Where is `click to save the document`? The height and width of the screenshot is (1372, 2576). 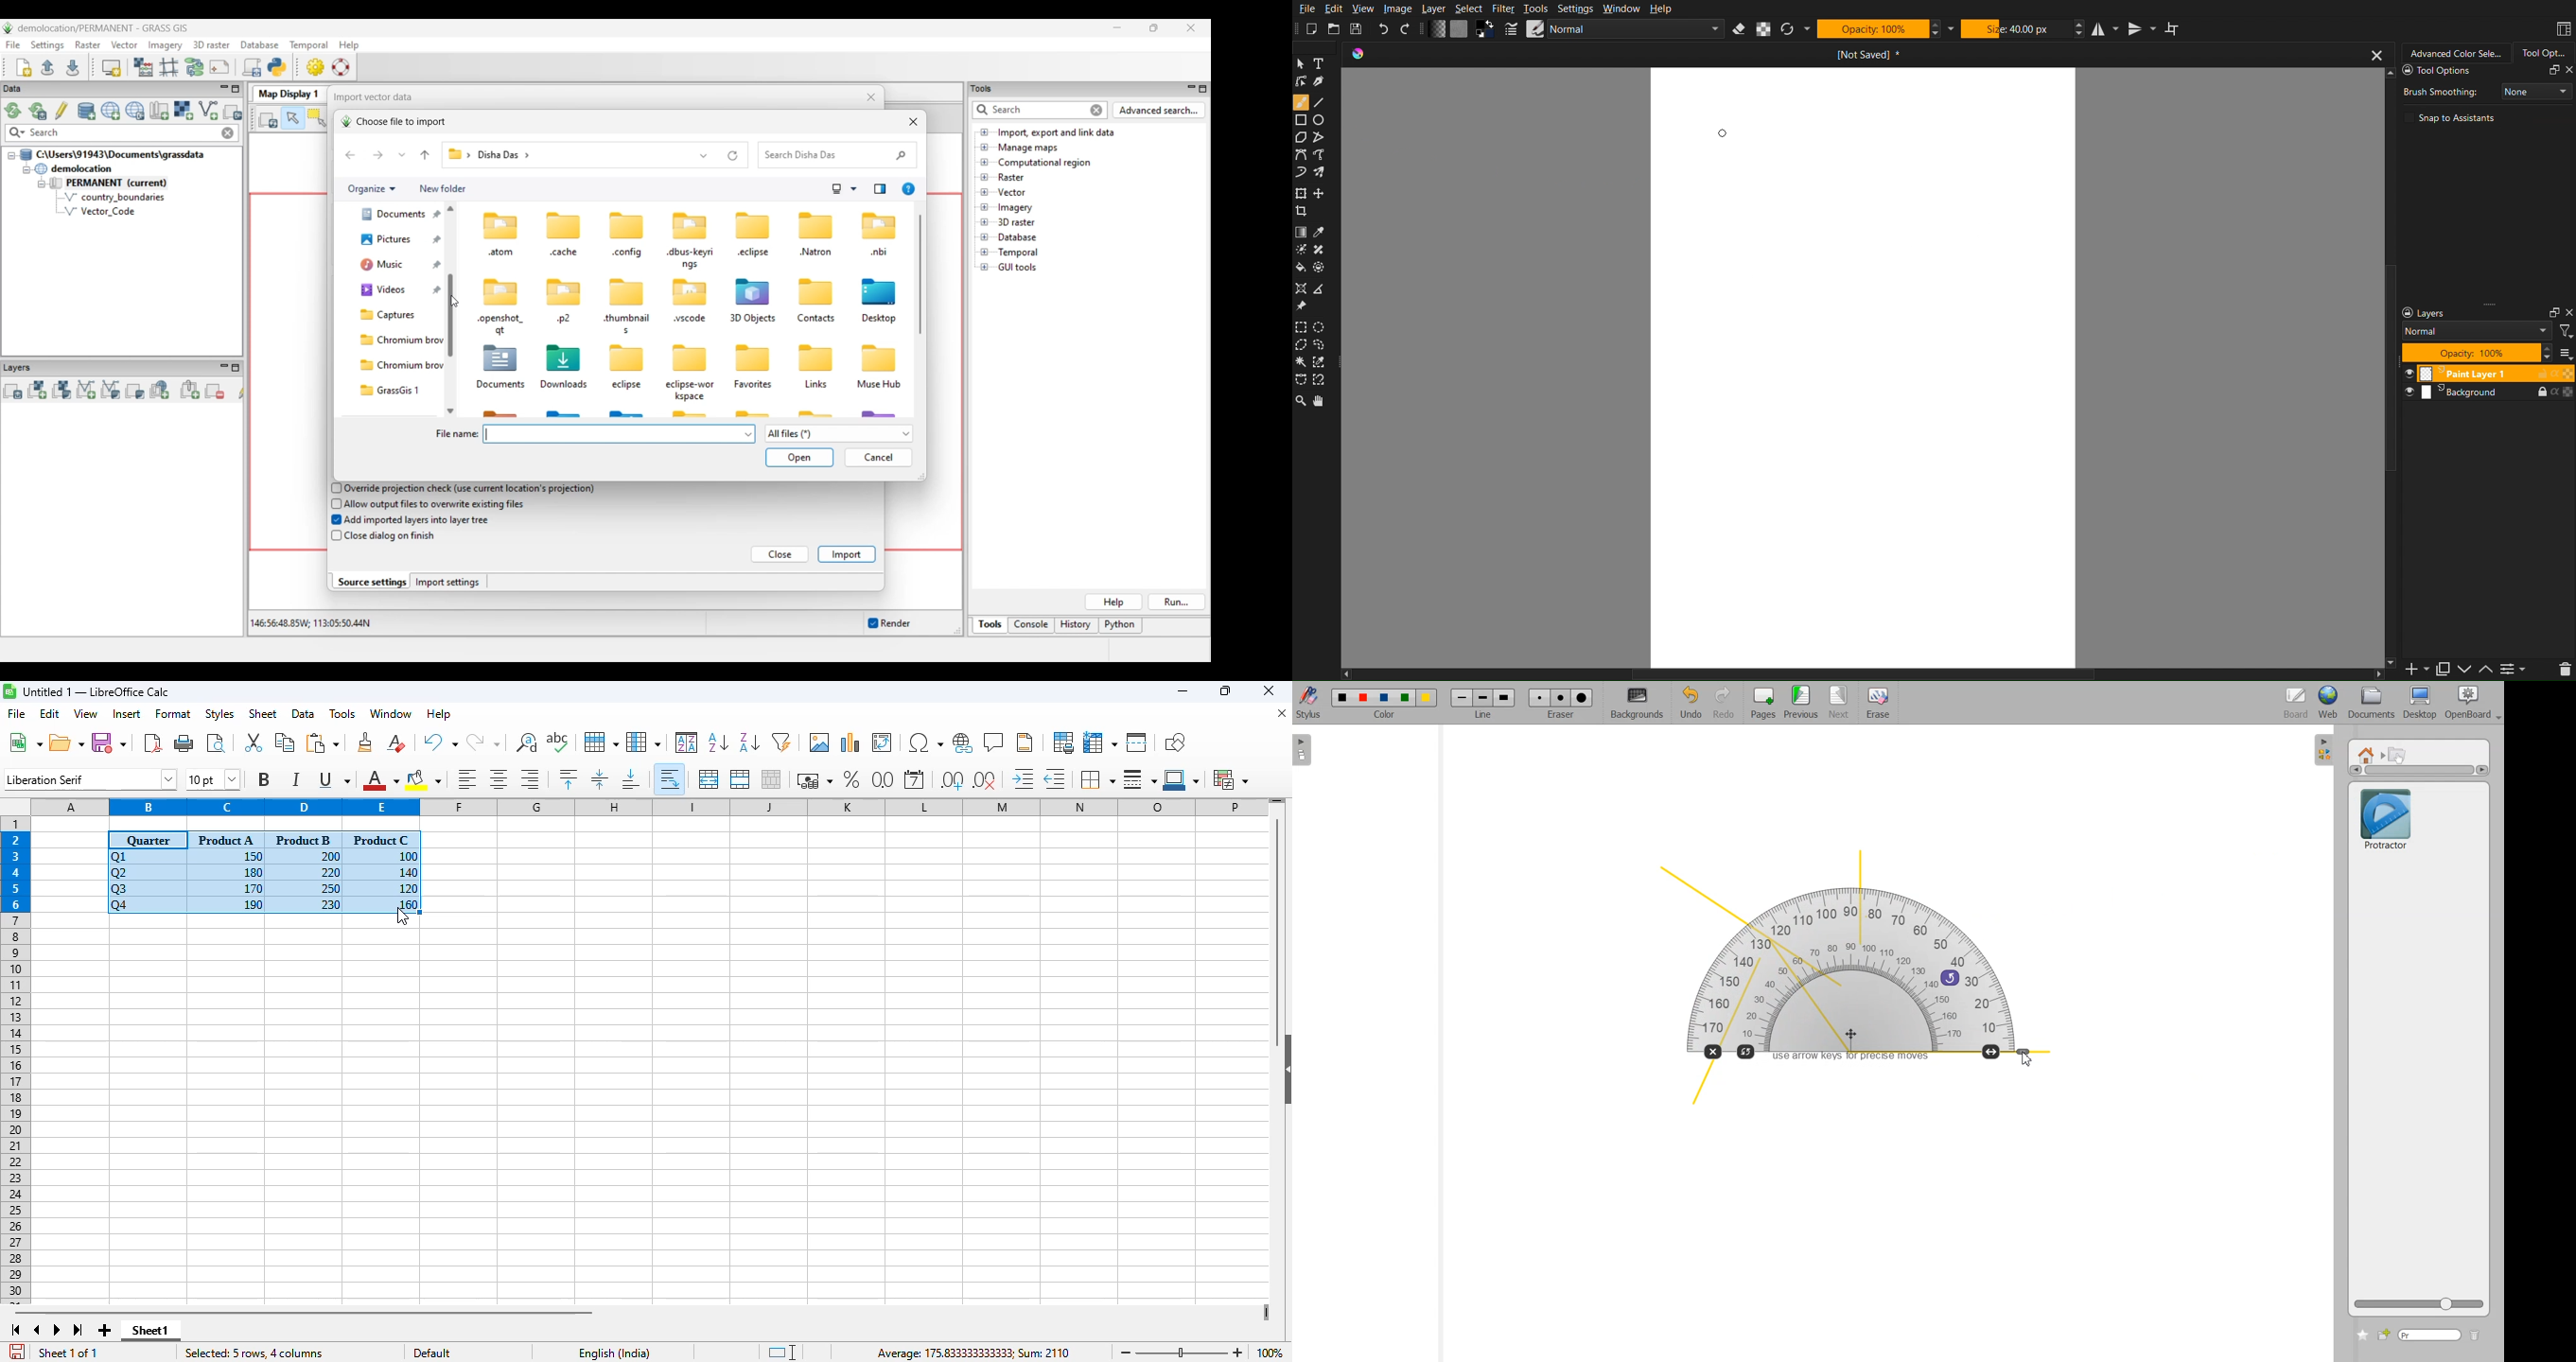
click to save the document is located at coordinates (17, 1352).